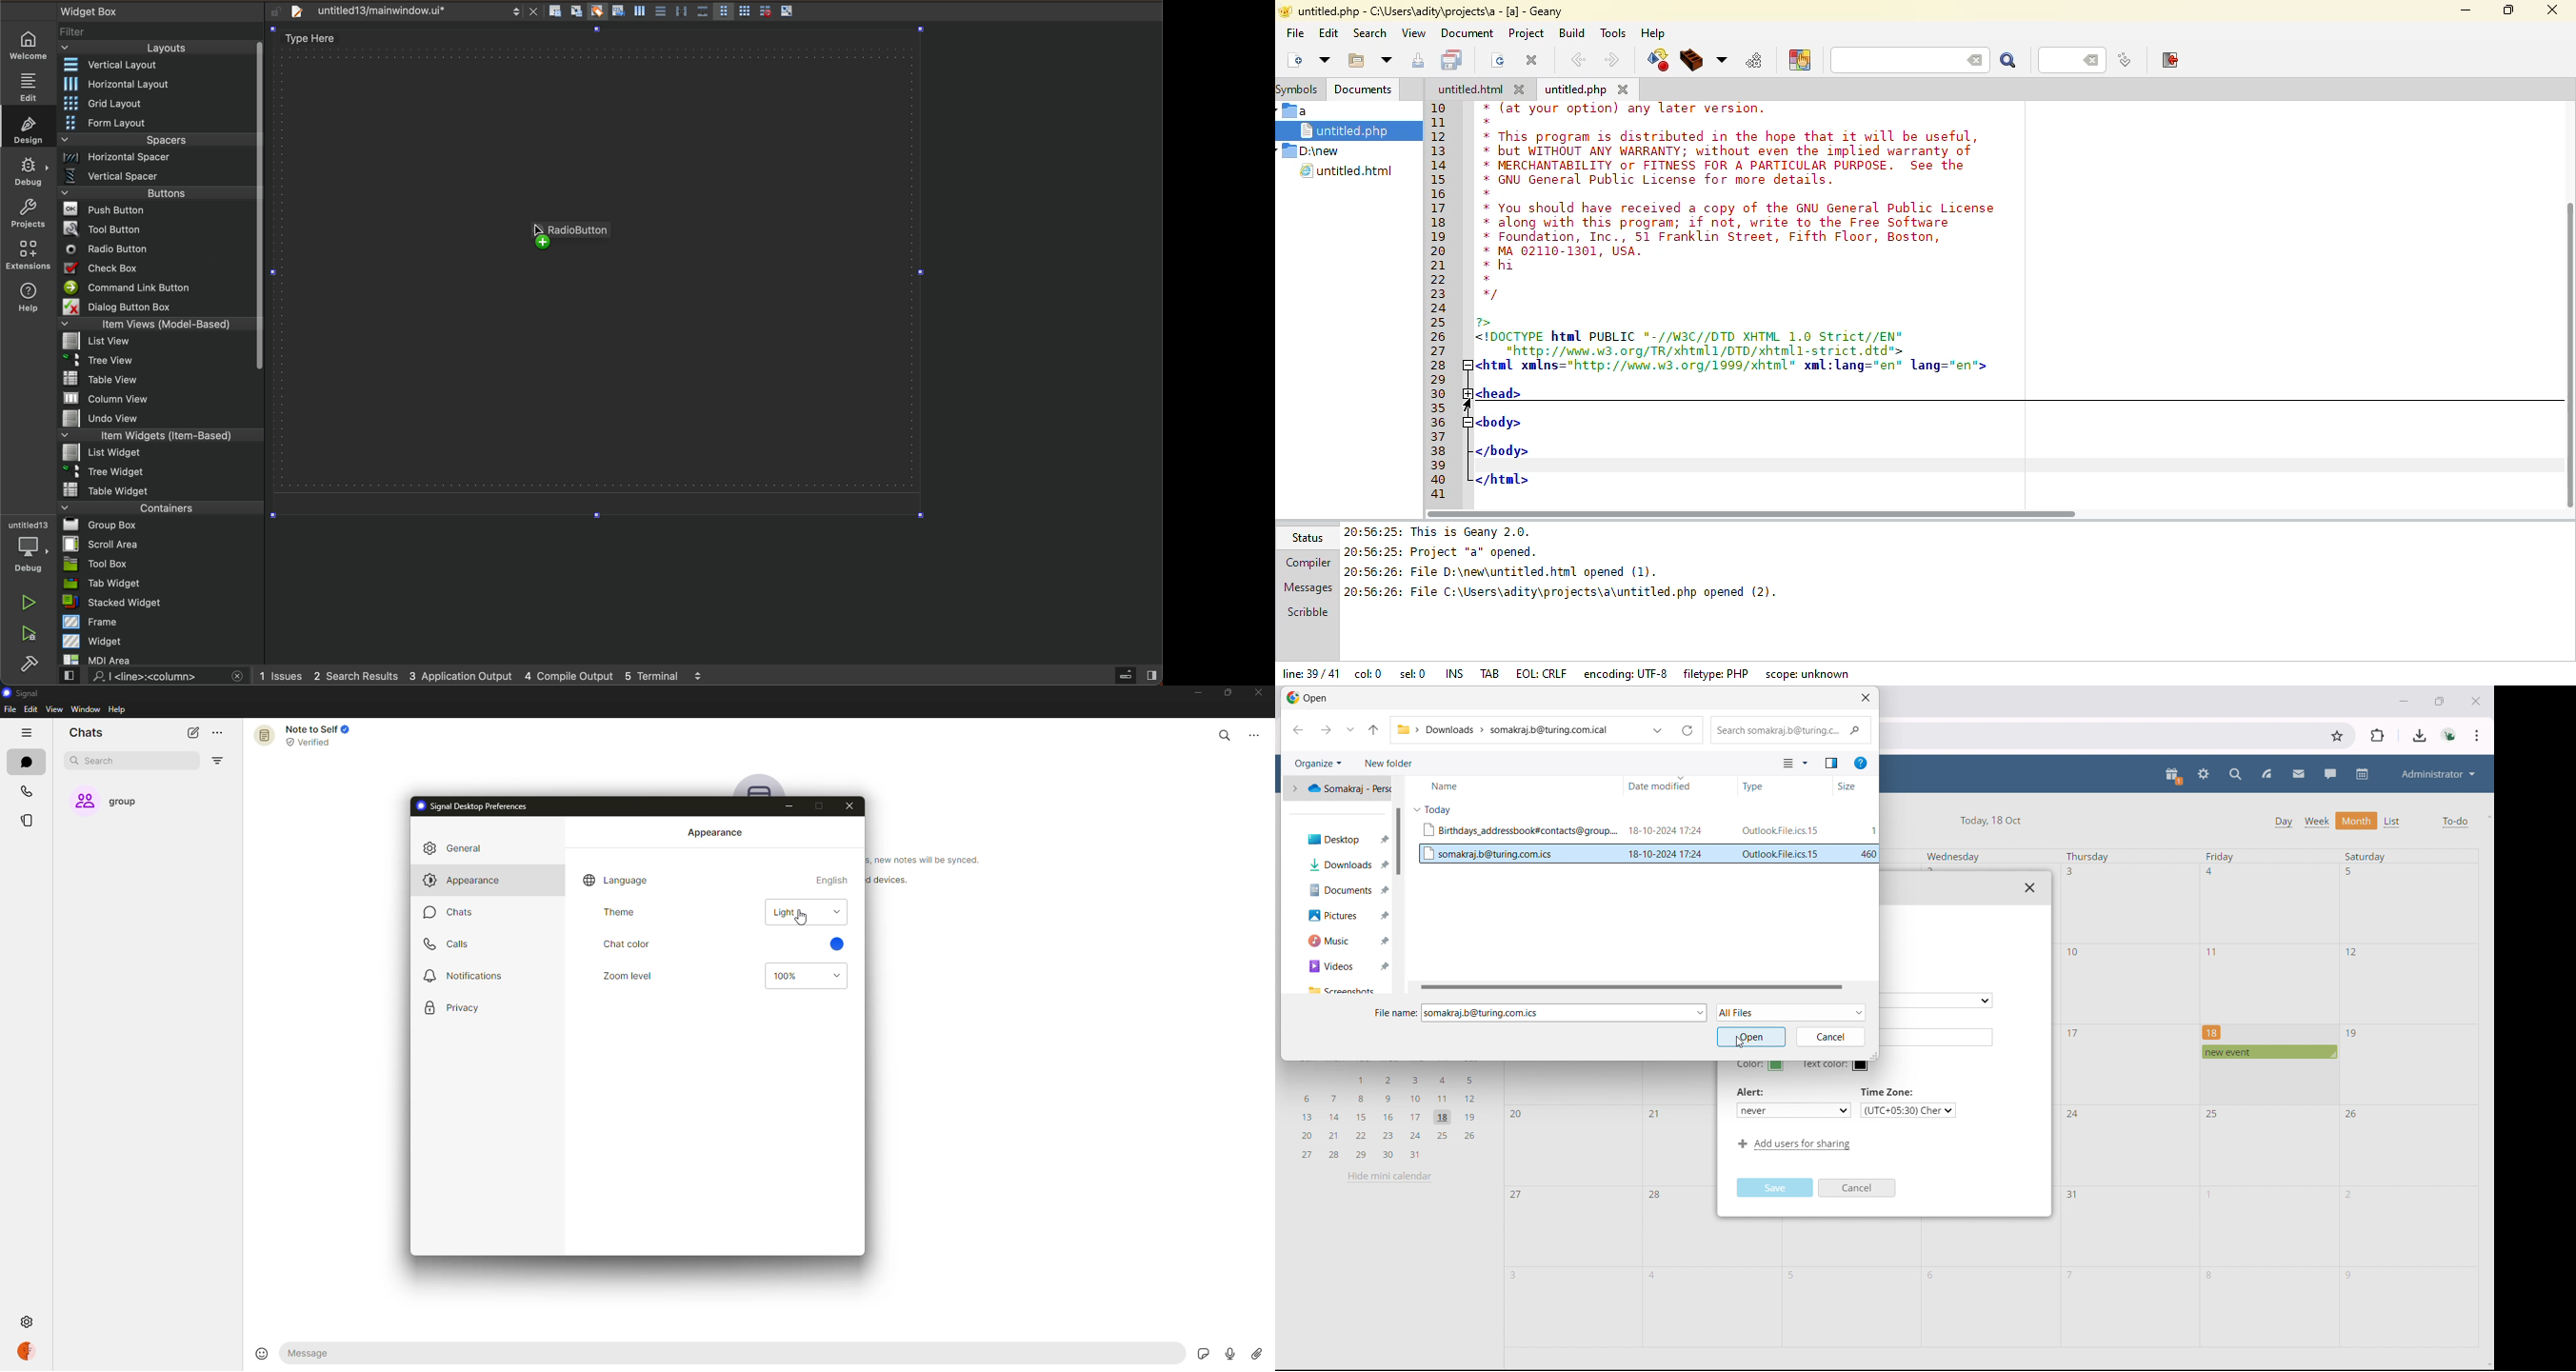 The image size is (2576, 1372). Describe the element at coordinates (1831, 763) in the screenshot. I see `preview pane` at that location.